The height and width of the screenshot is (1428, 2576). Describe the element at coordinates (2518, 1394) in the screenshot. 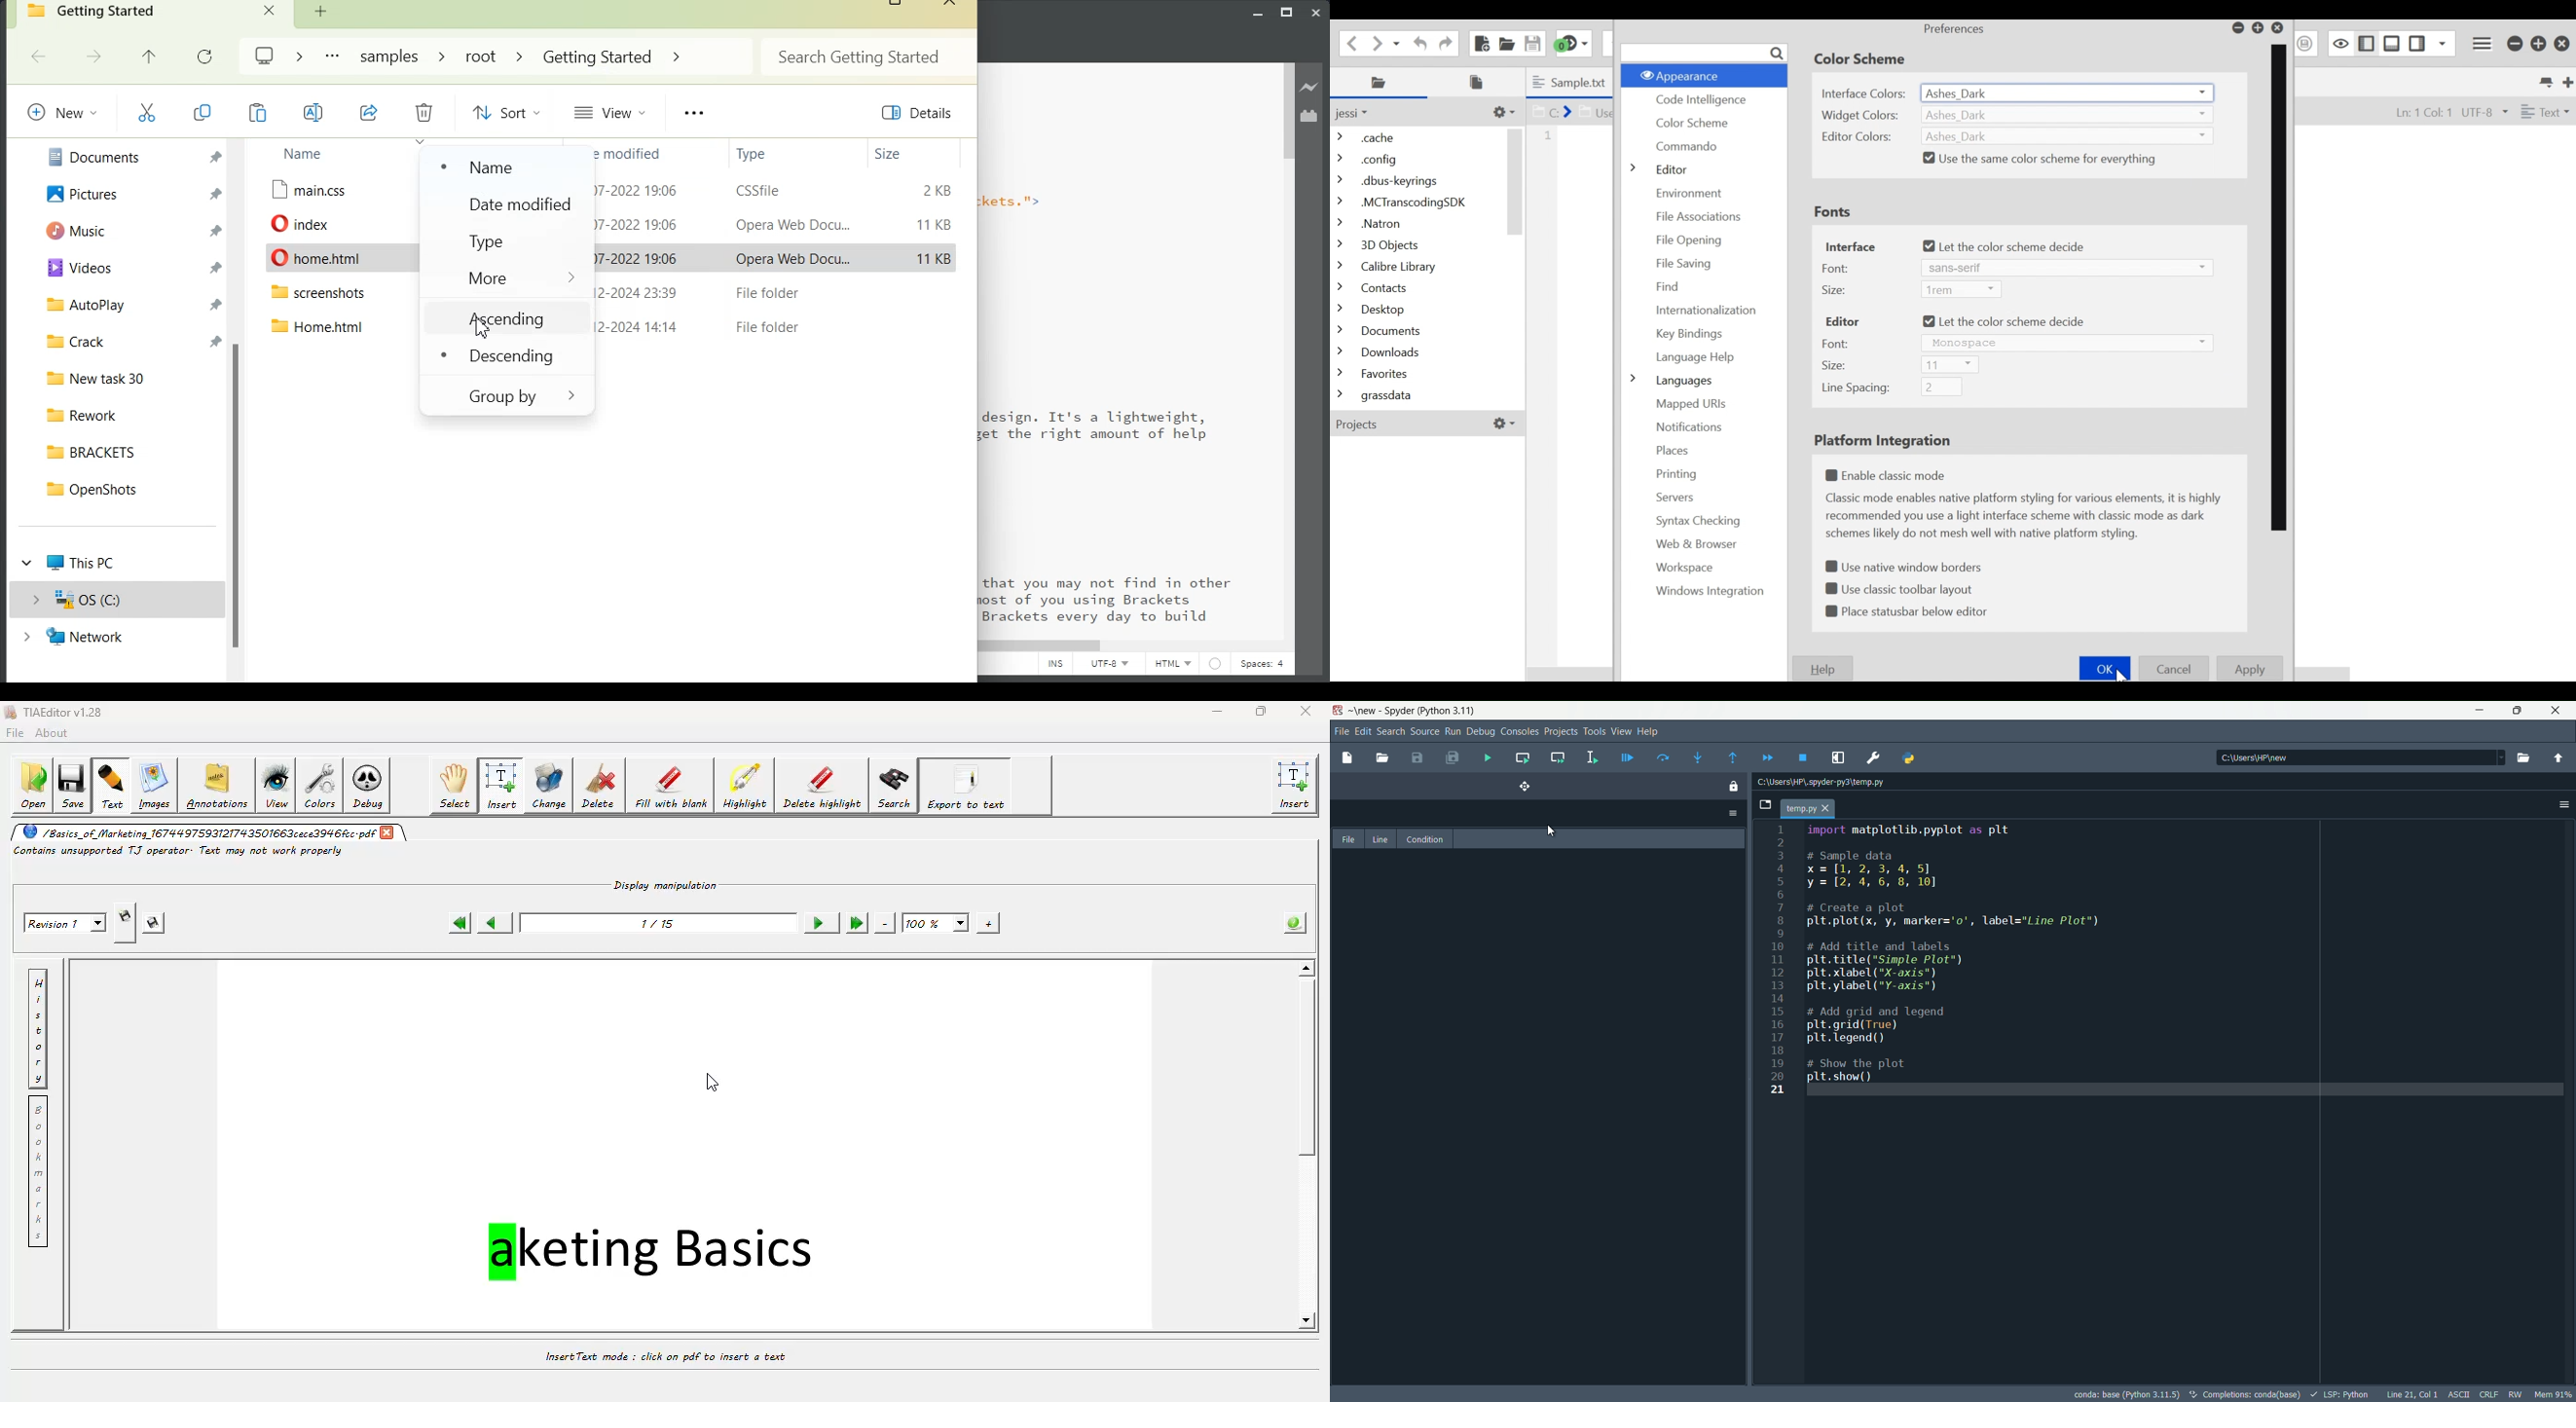

I see `RW` at that location.